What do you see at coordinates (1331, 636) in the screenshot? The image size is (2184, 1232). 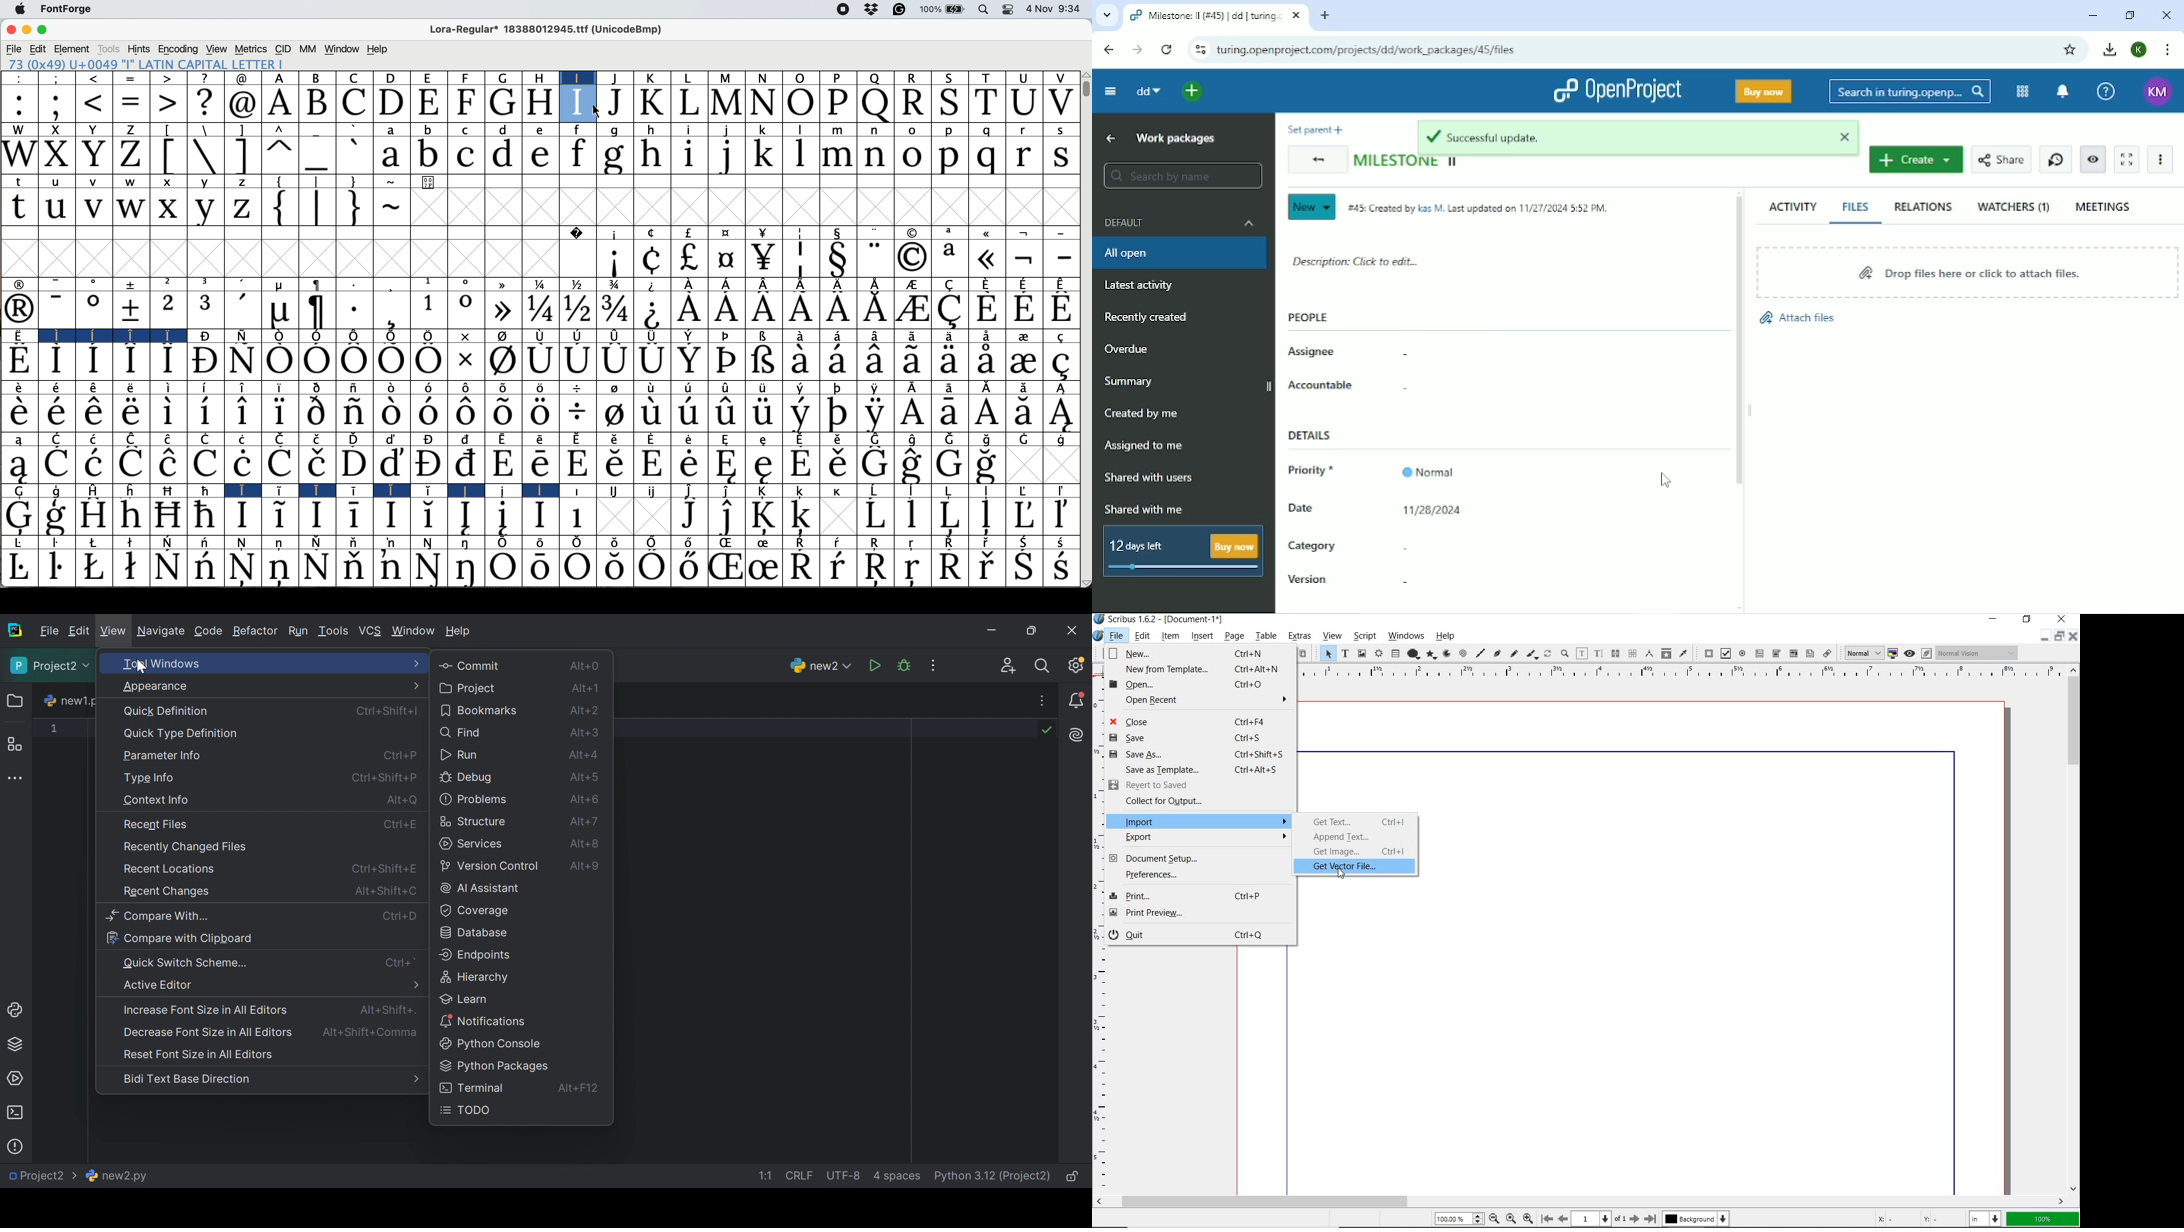 I see `view` at bounding box center [1331, 636].